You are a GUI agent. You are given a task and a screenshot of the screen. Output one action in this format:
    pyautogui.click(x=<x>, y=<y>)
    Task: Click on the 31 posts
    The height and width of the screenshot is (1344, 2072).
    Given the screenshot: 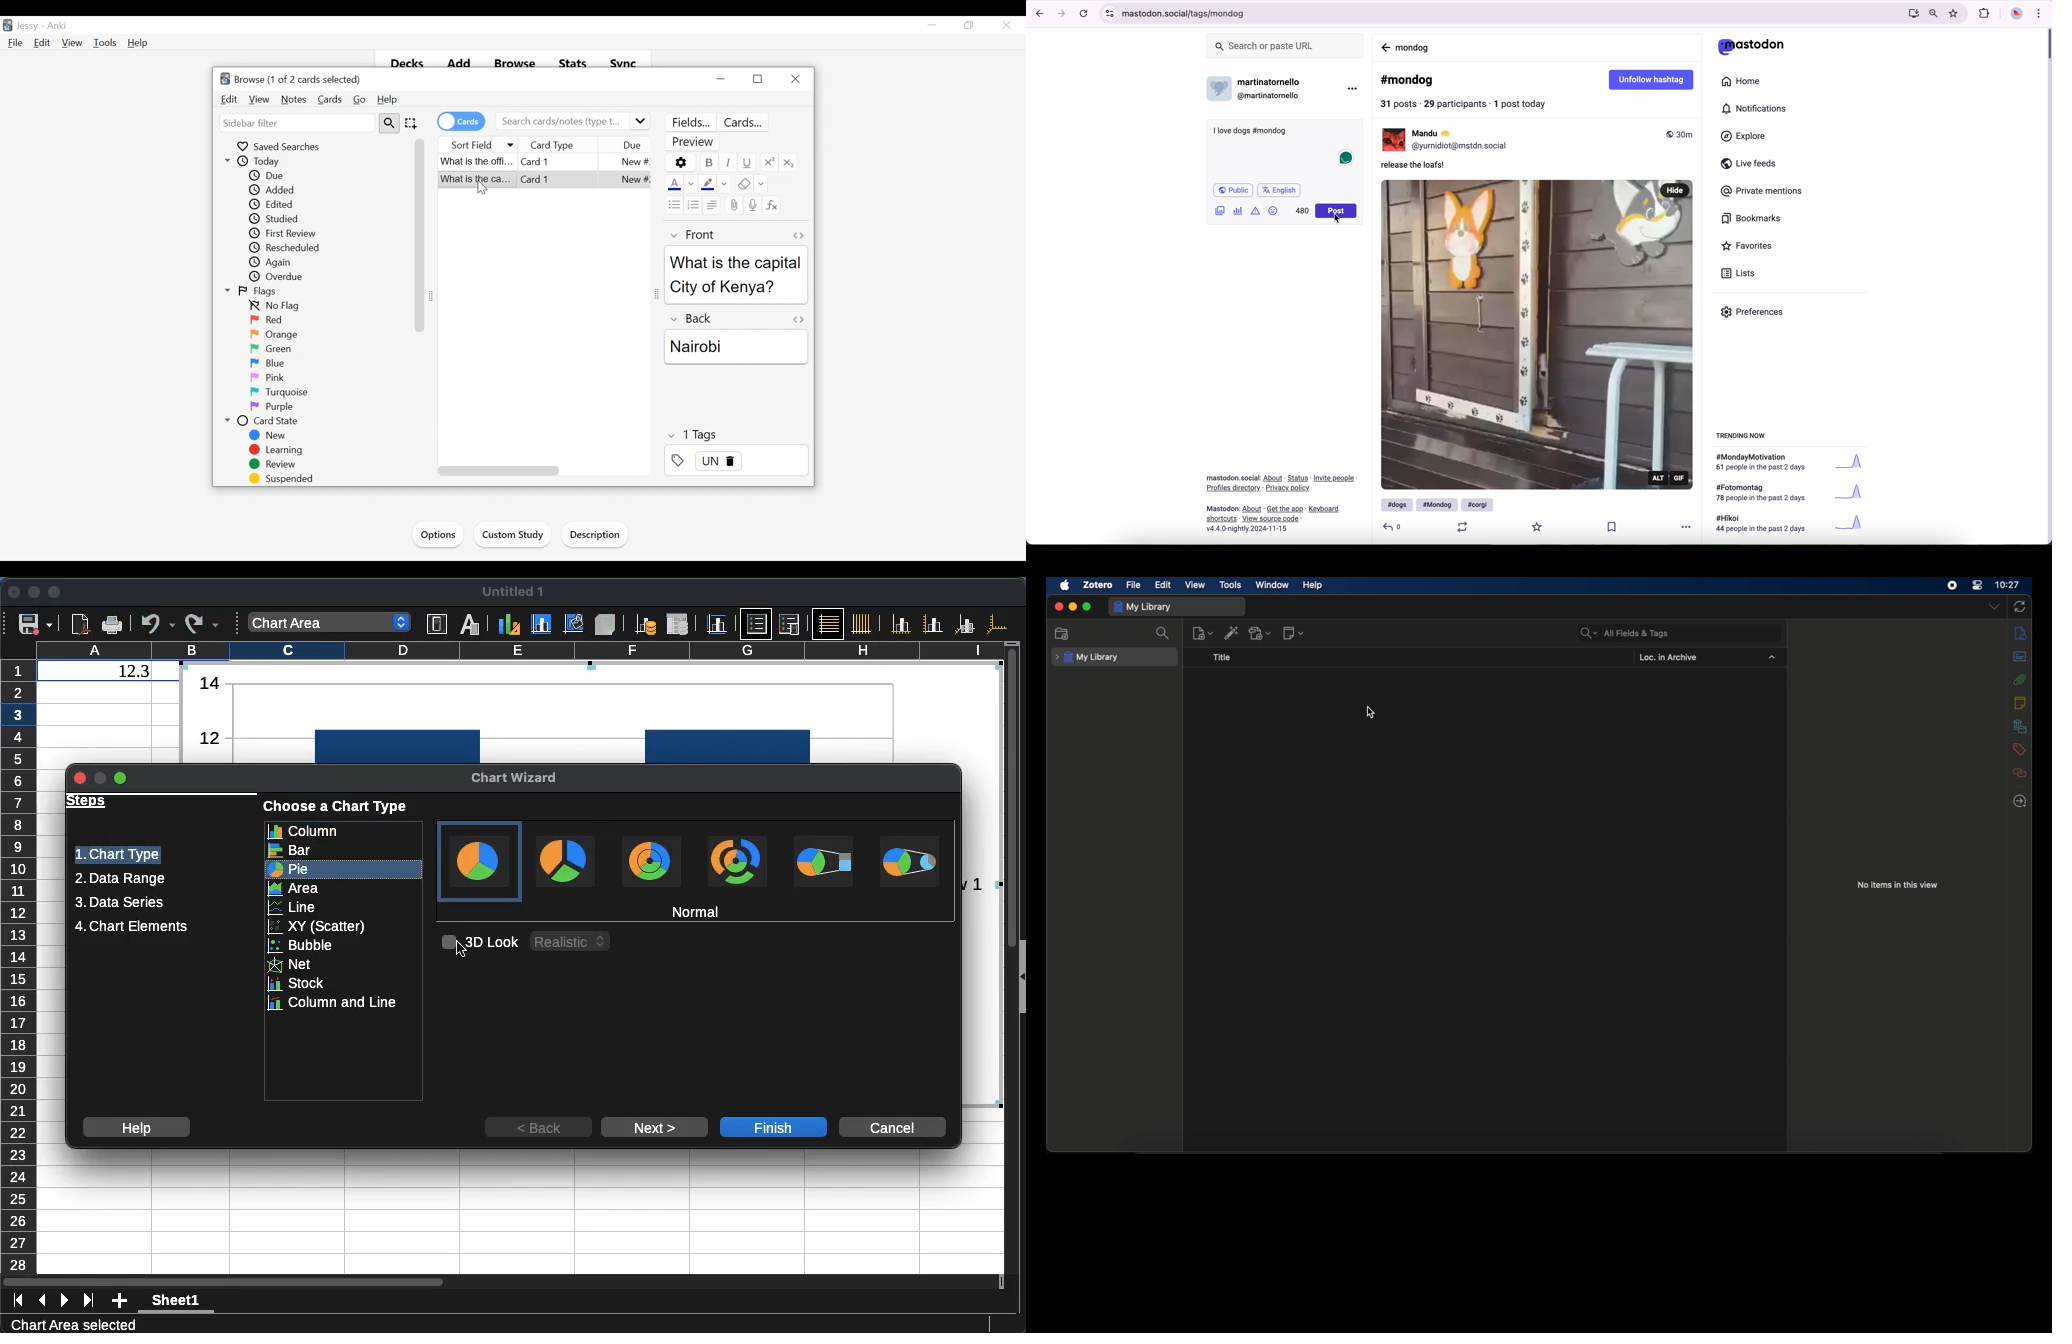 What is the action you would take?
    pyautogui.click(x=1400, y=105)
    